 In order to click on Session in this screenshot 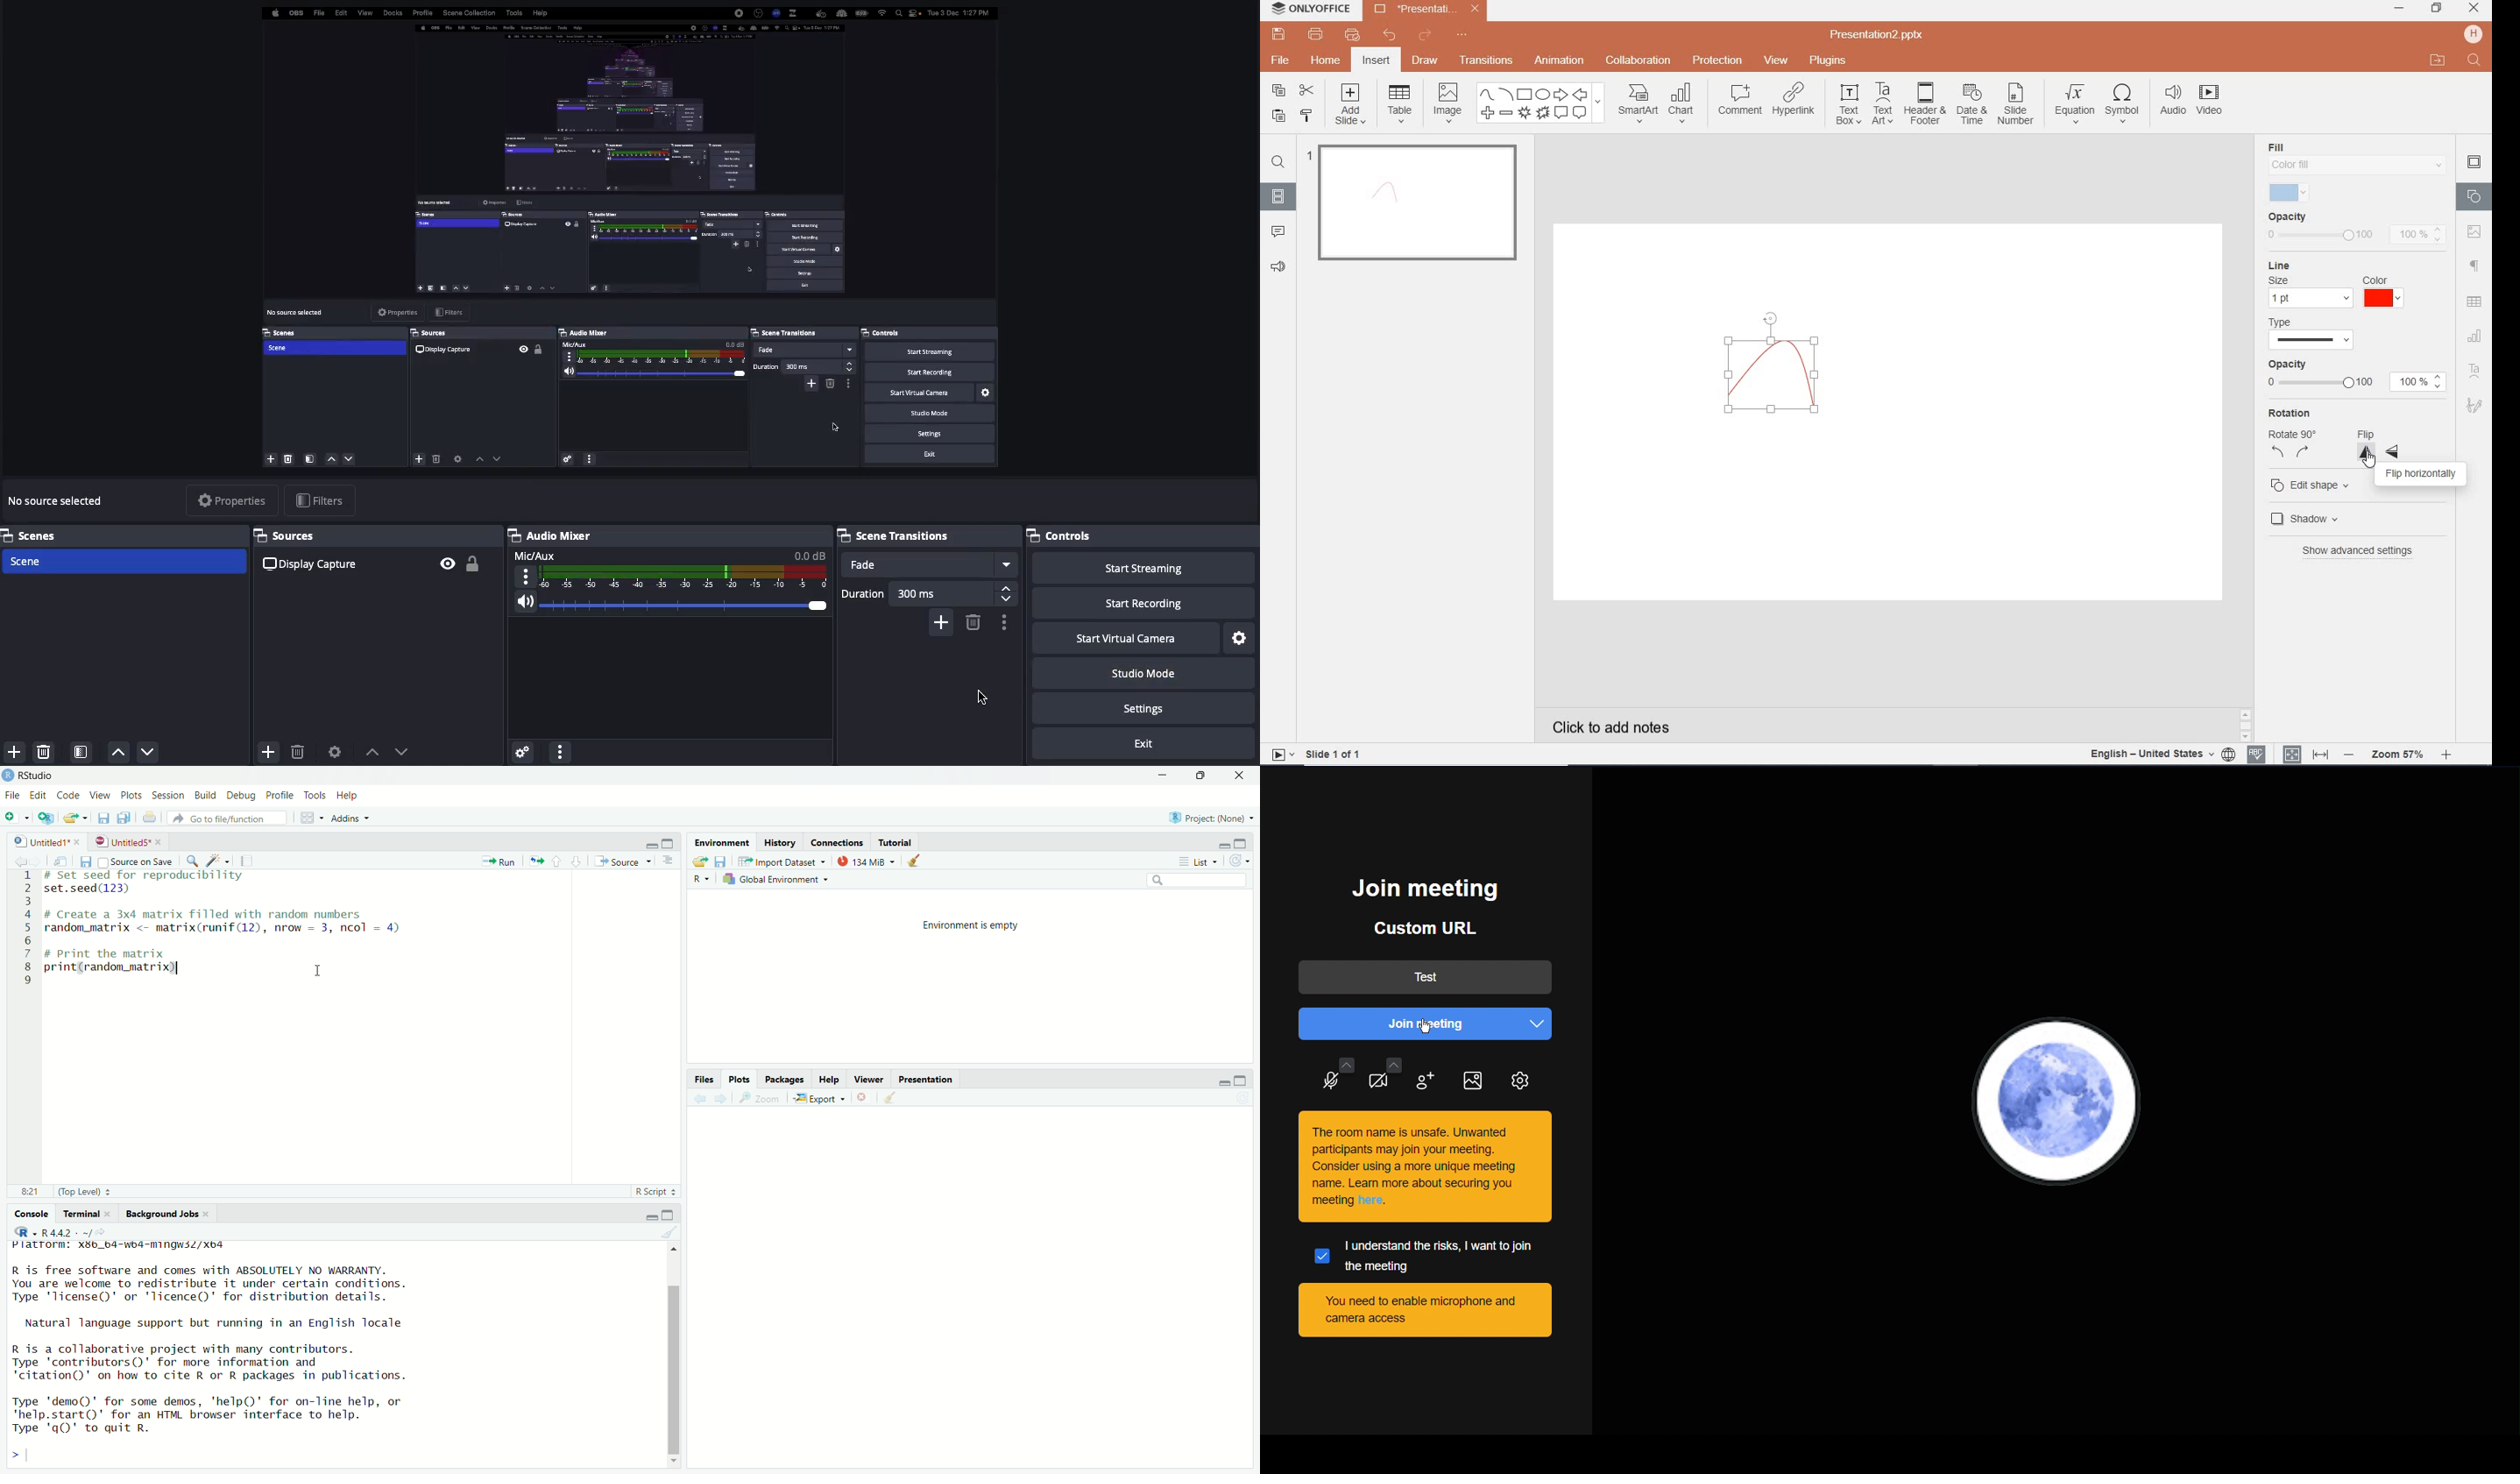, I will do `click(172, 797)`.